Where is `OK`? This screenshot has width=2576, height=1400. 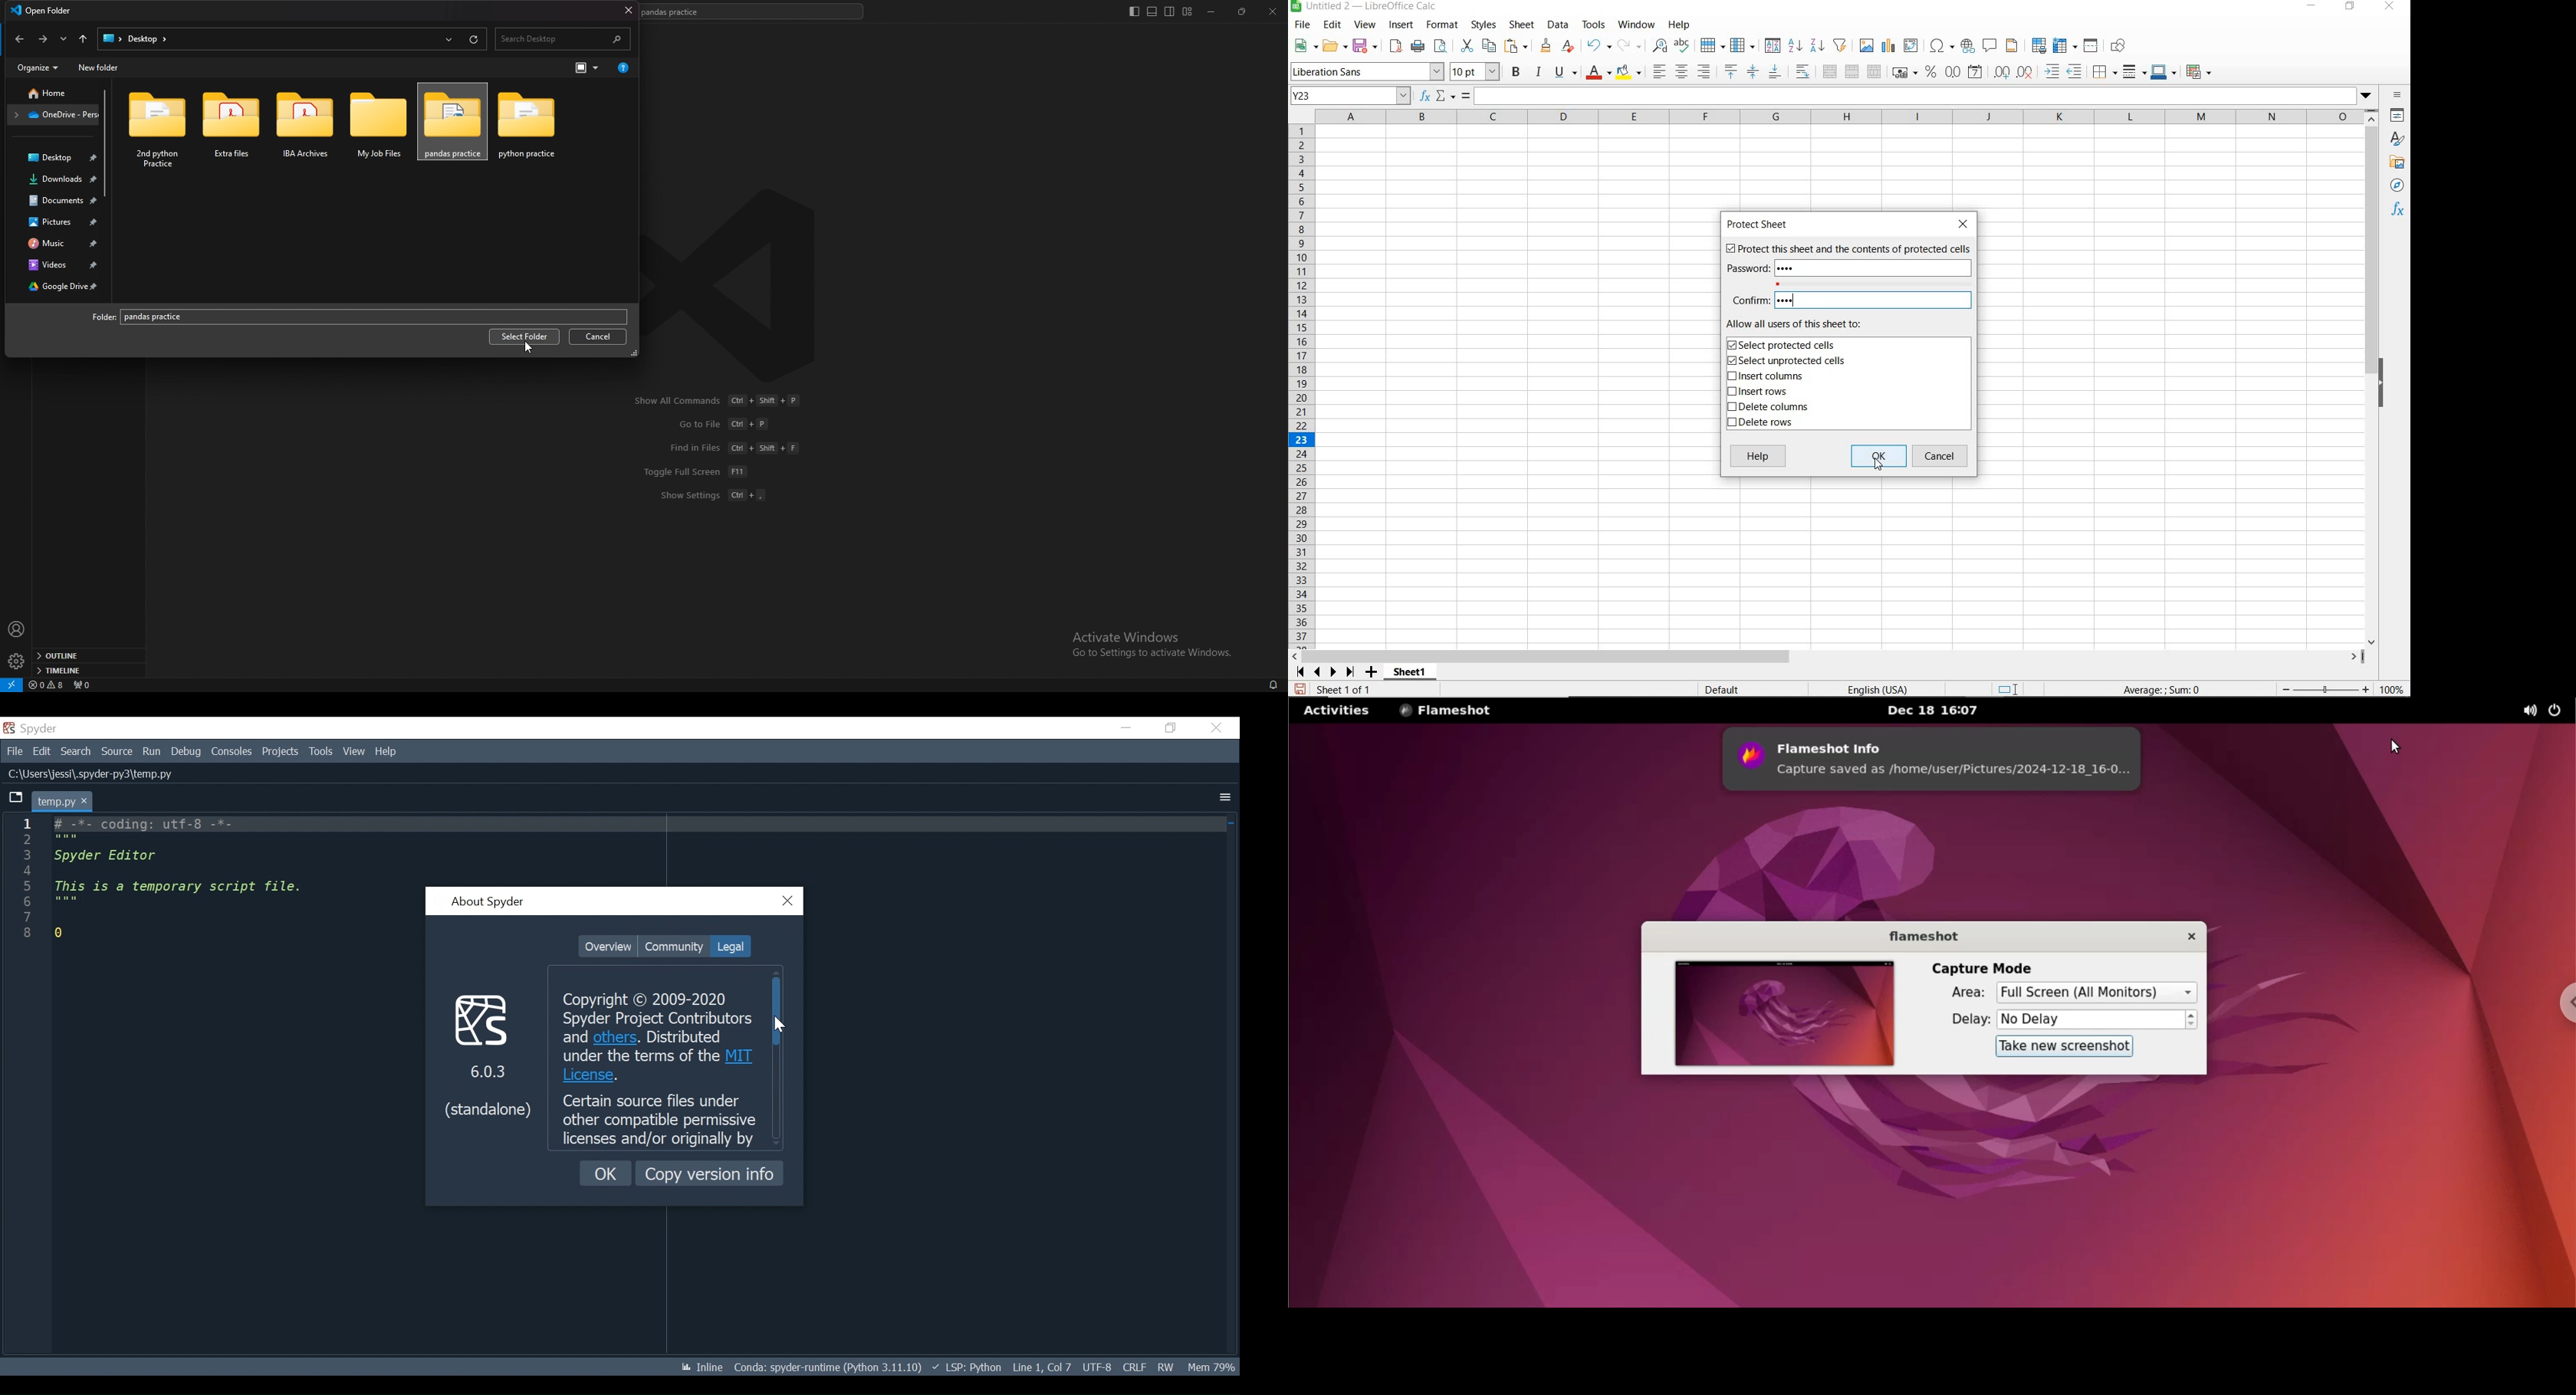 OK is located at coordinates (607, 1173).